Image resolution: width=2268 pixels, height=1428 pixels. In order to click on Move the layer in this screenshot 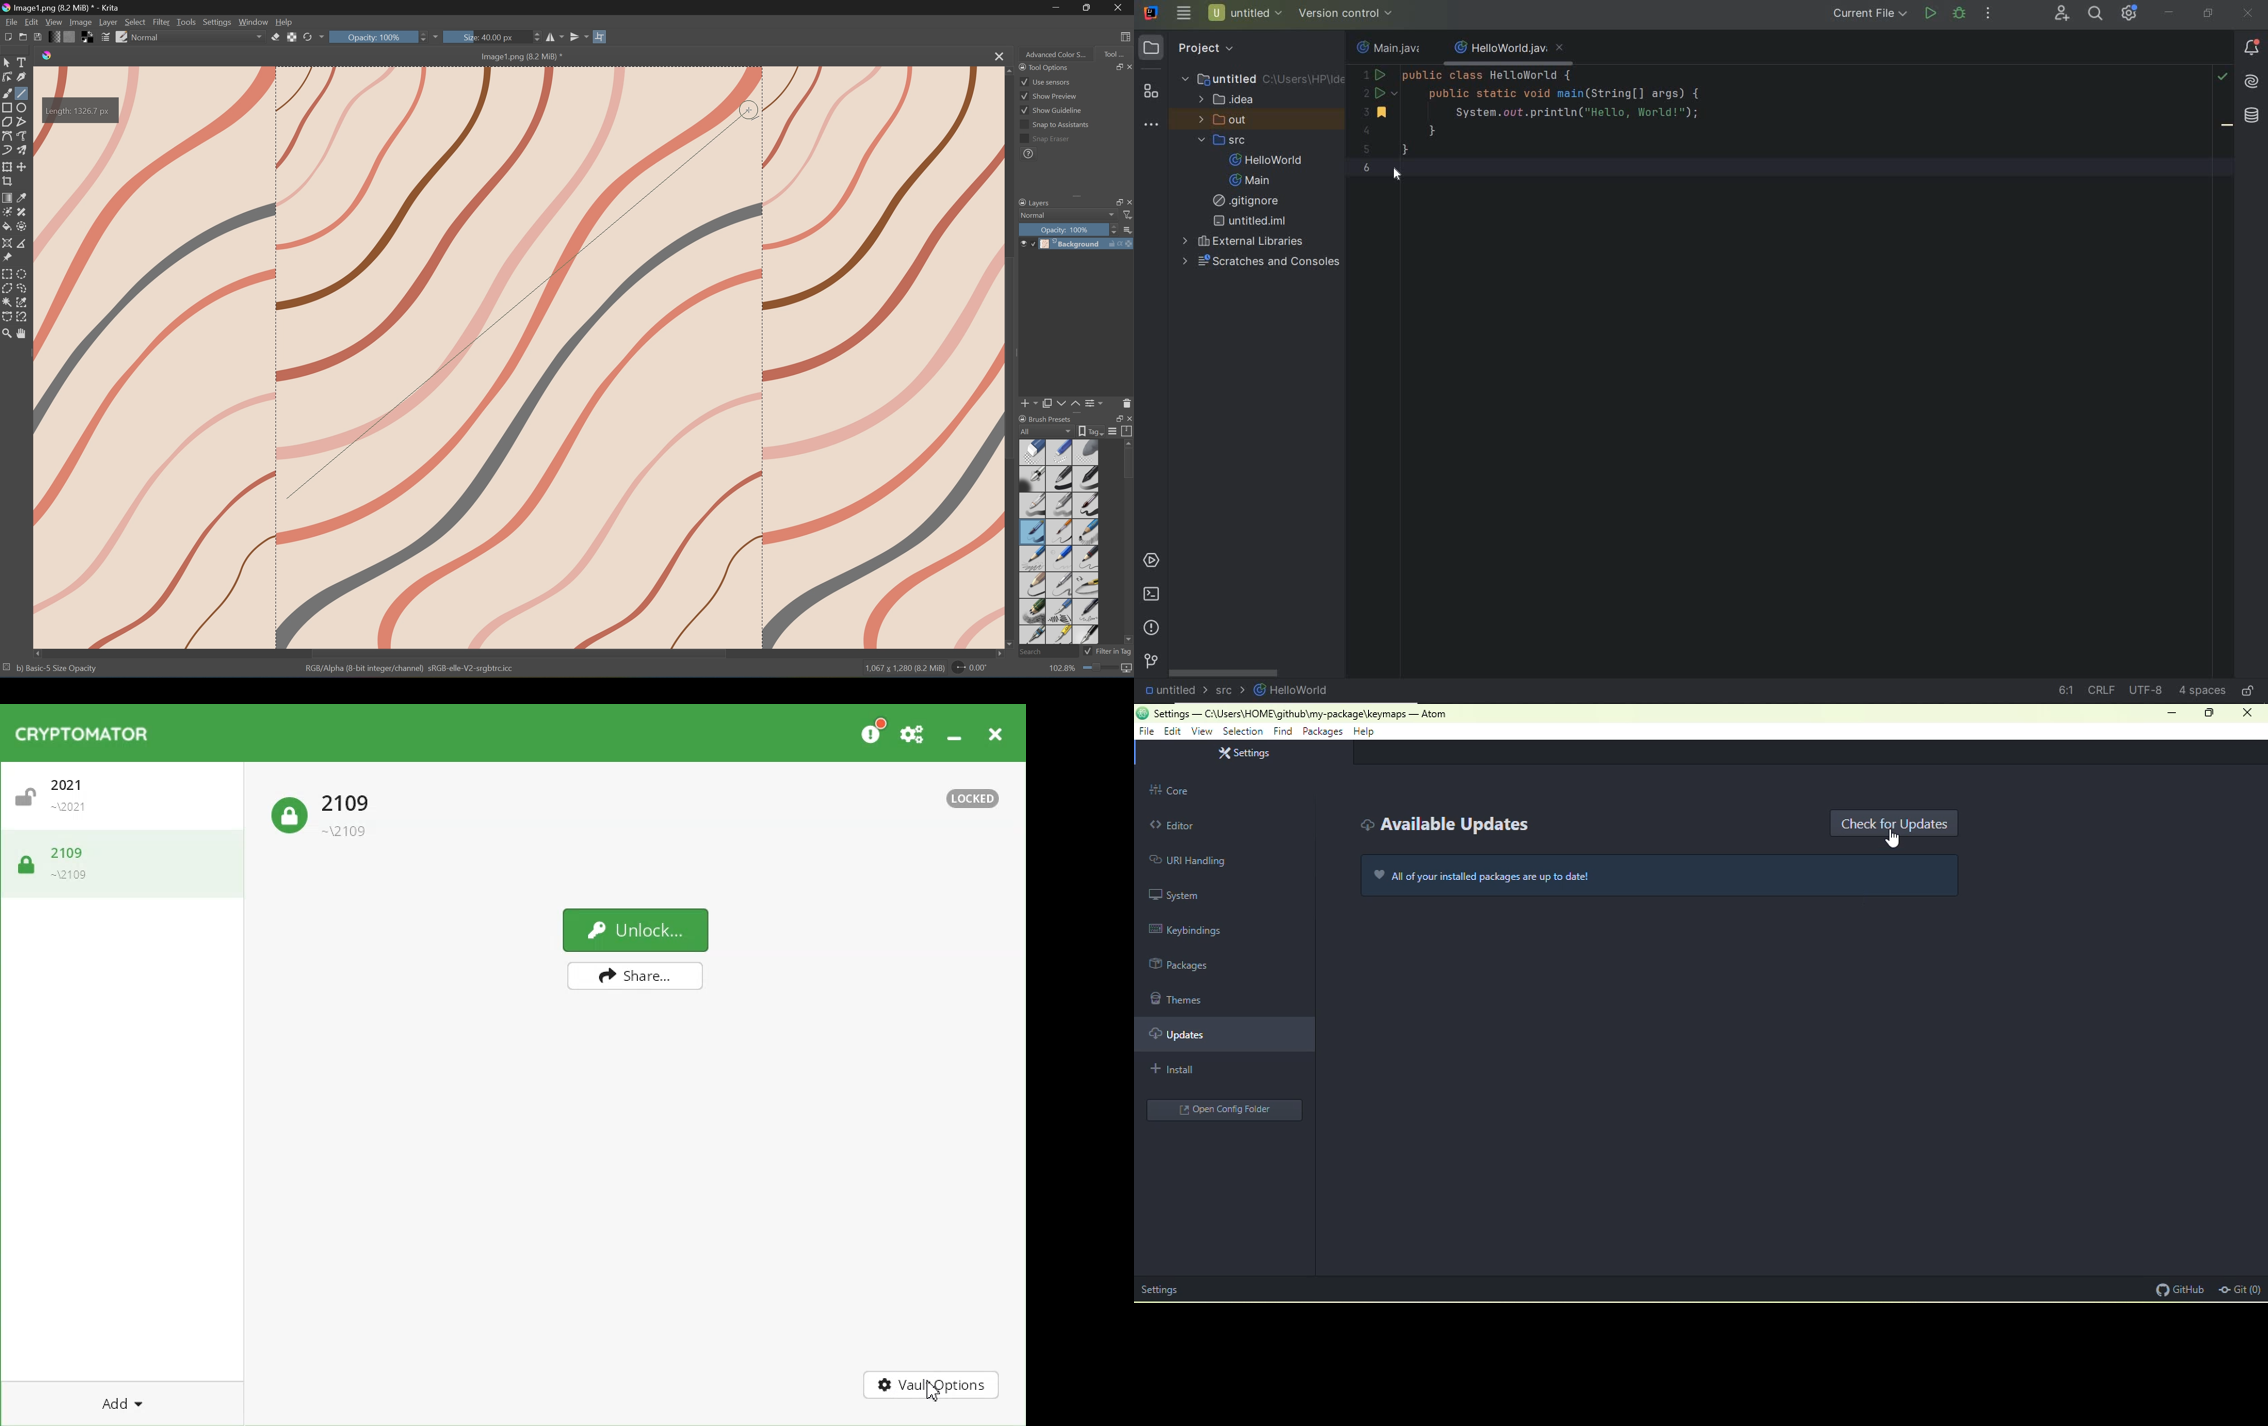, I will do `click(23, 167)`.